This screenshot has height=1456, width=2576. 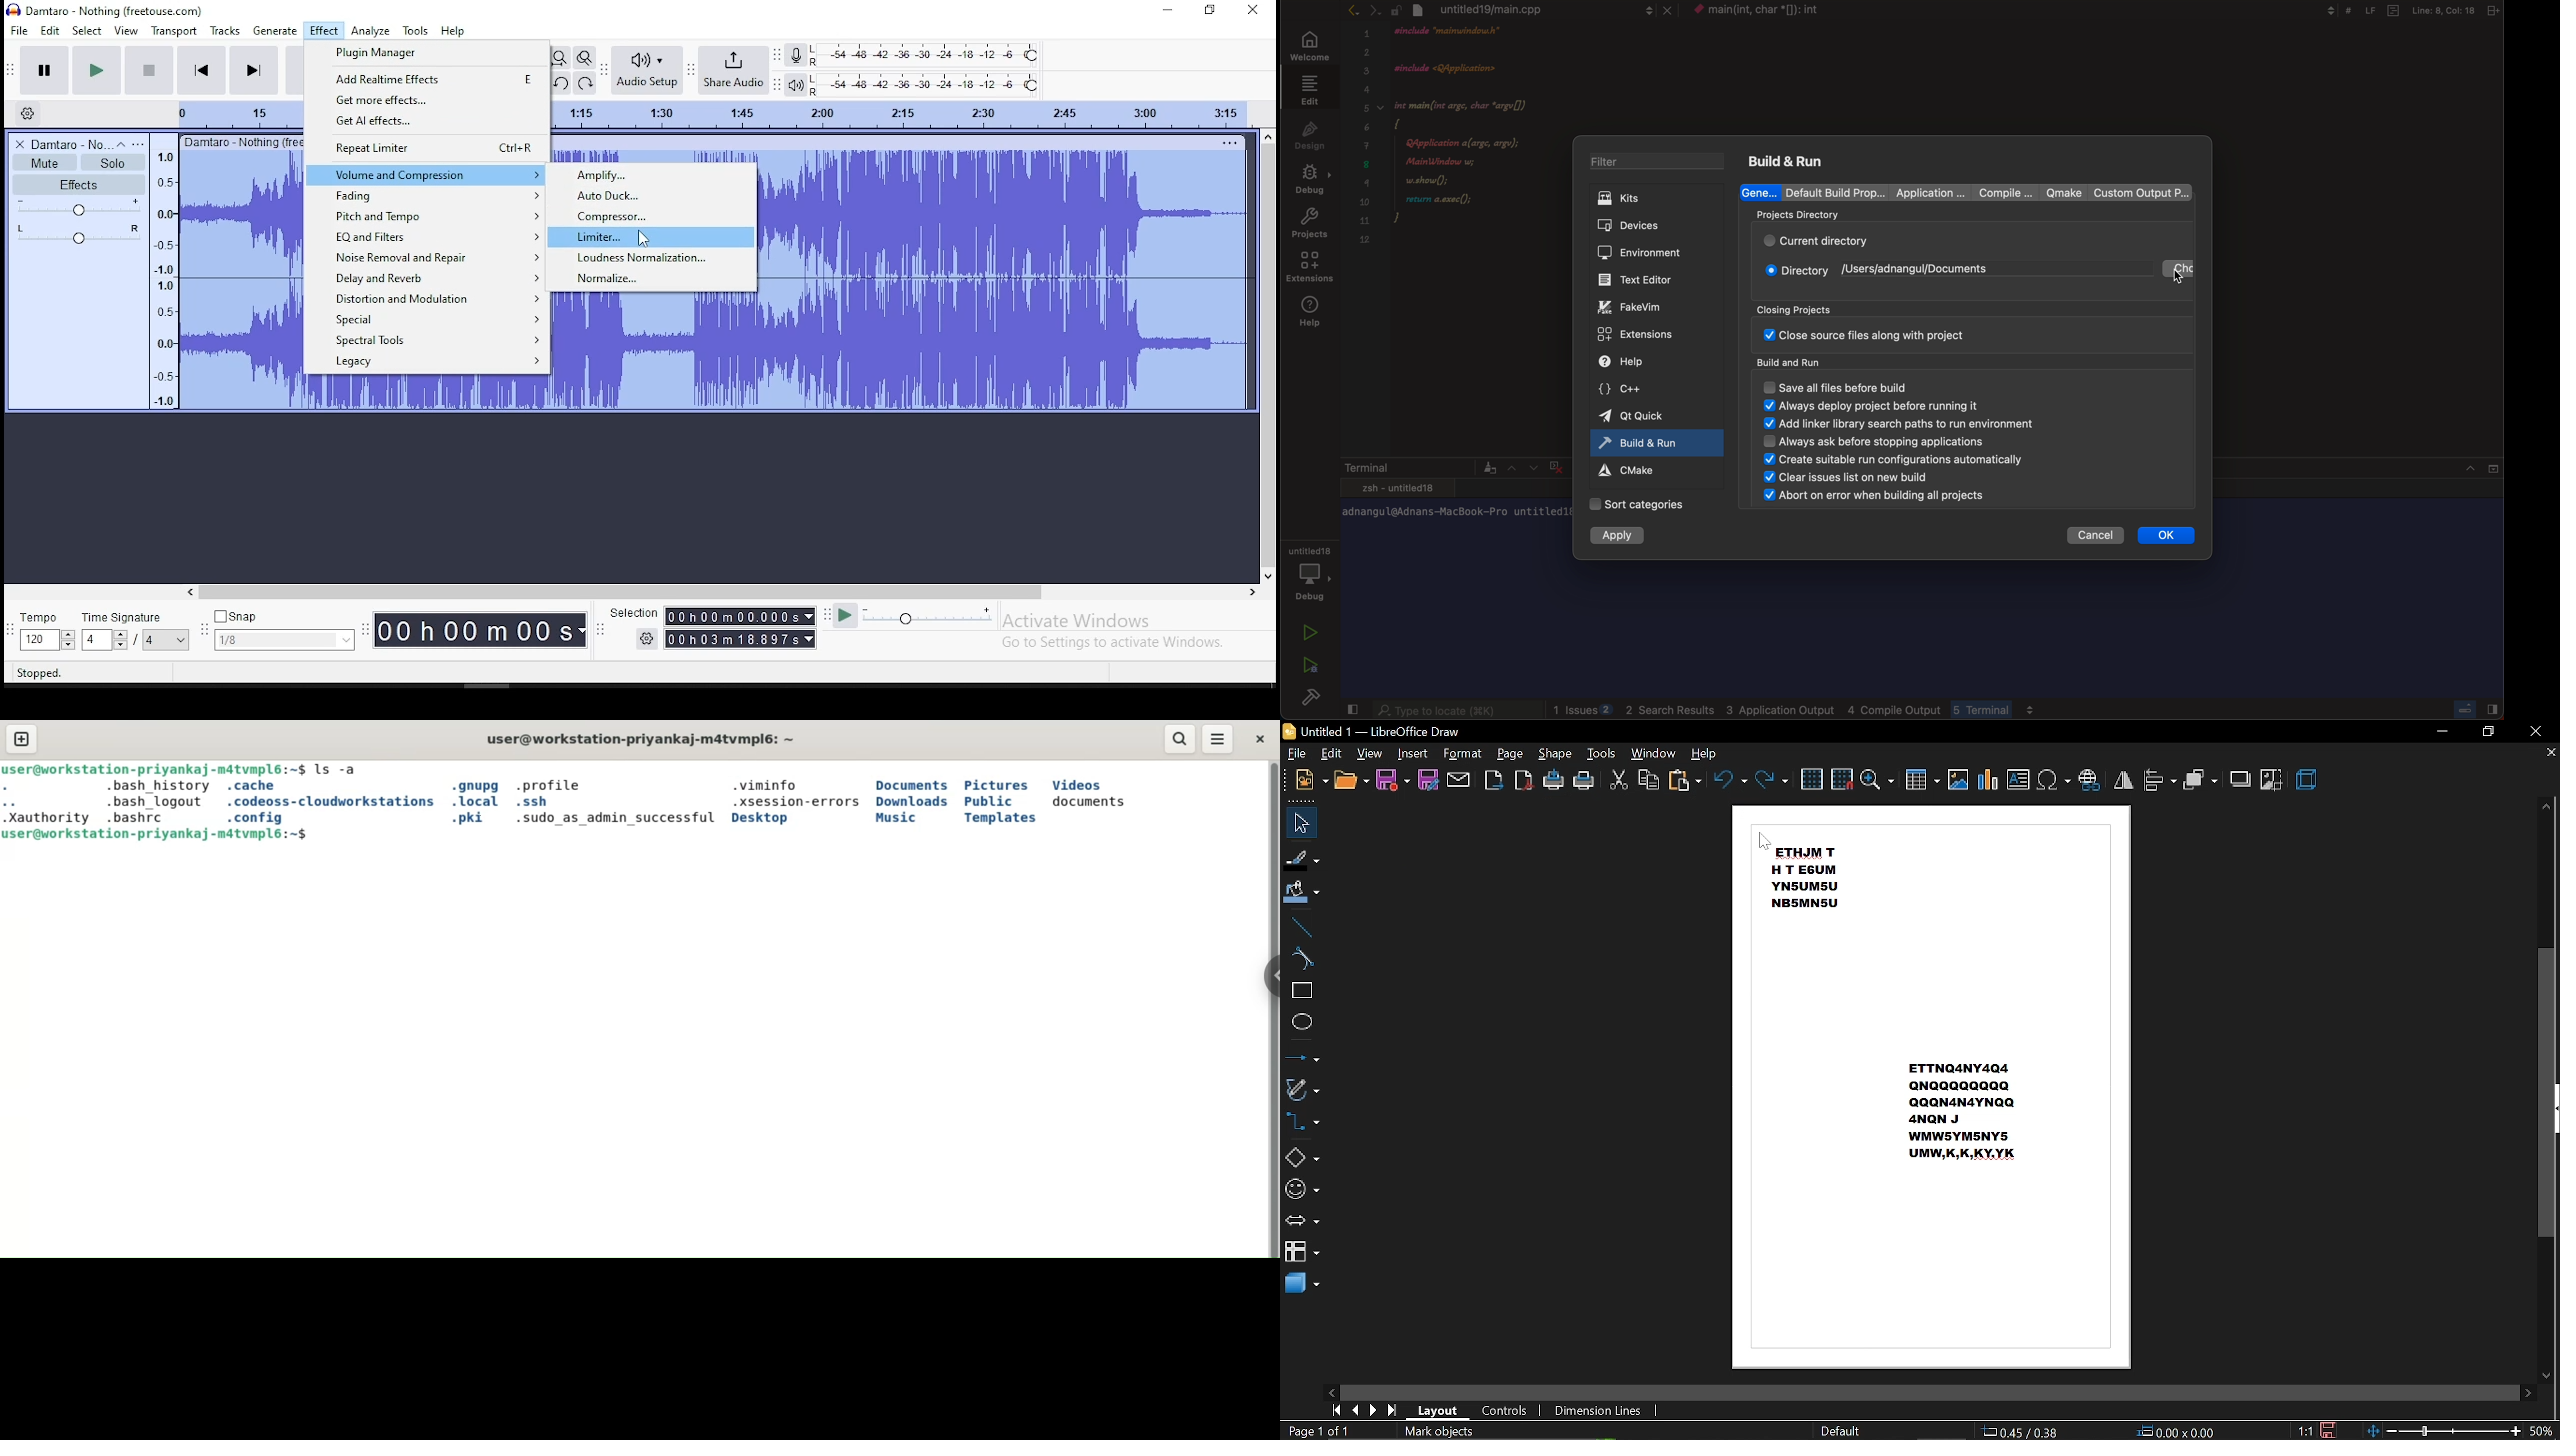 I want to click on file tab, so click(x=1542, y=9).